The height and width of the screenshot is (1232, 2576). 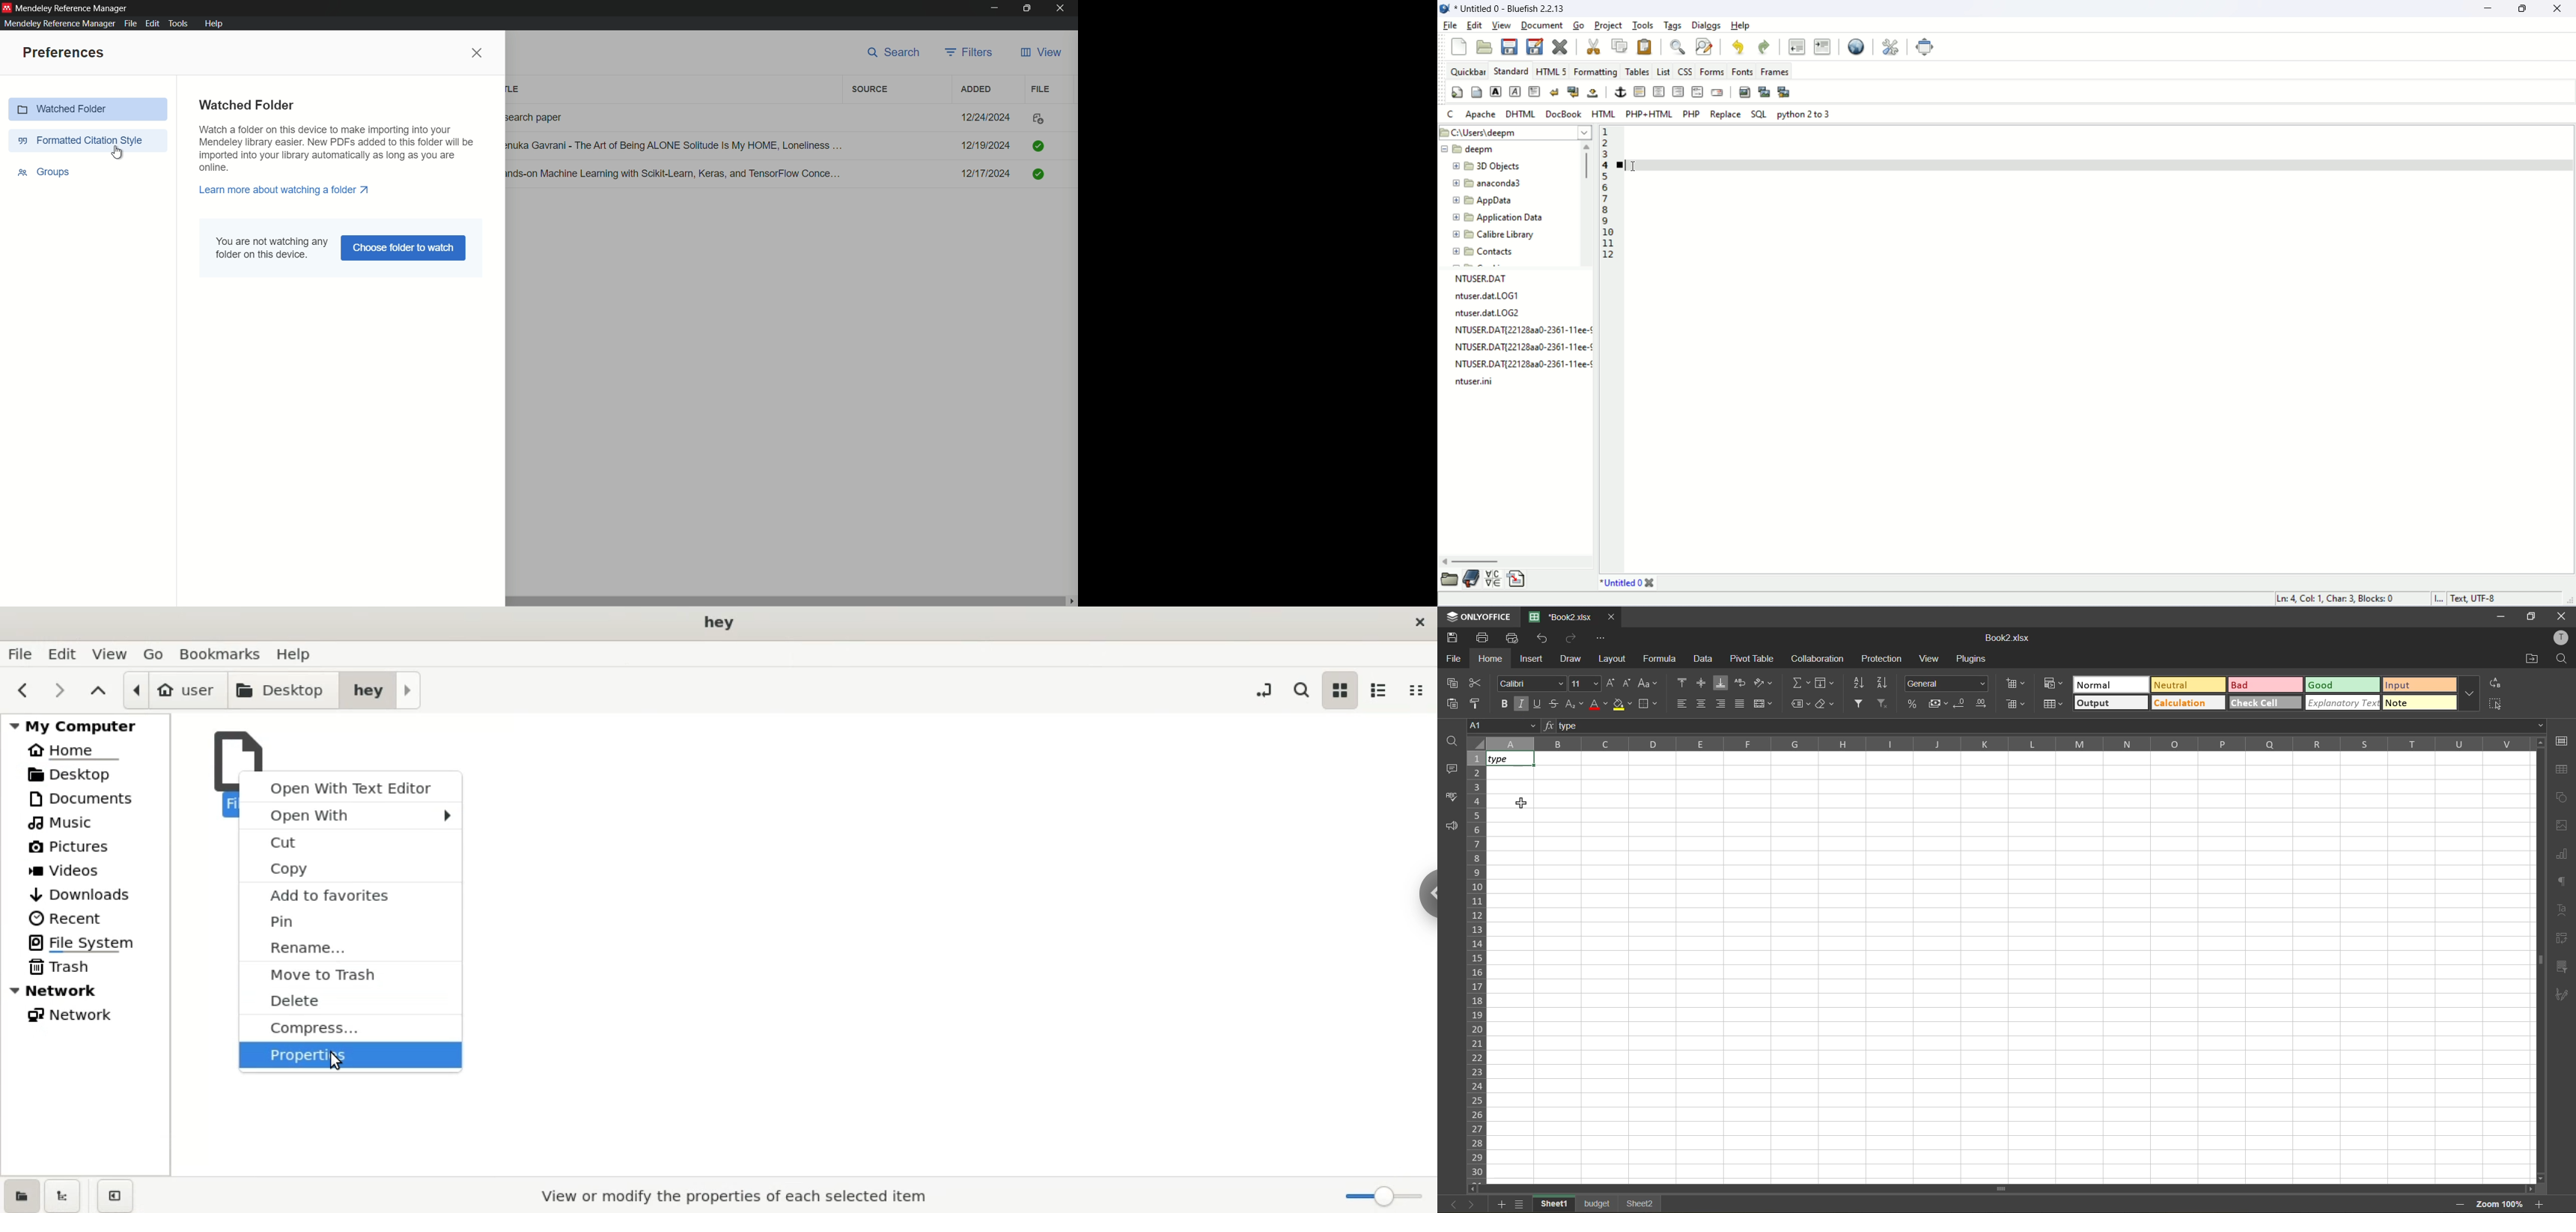 I want to click on bookmark, so click(x=1622, y=165).